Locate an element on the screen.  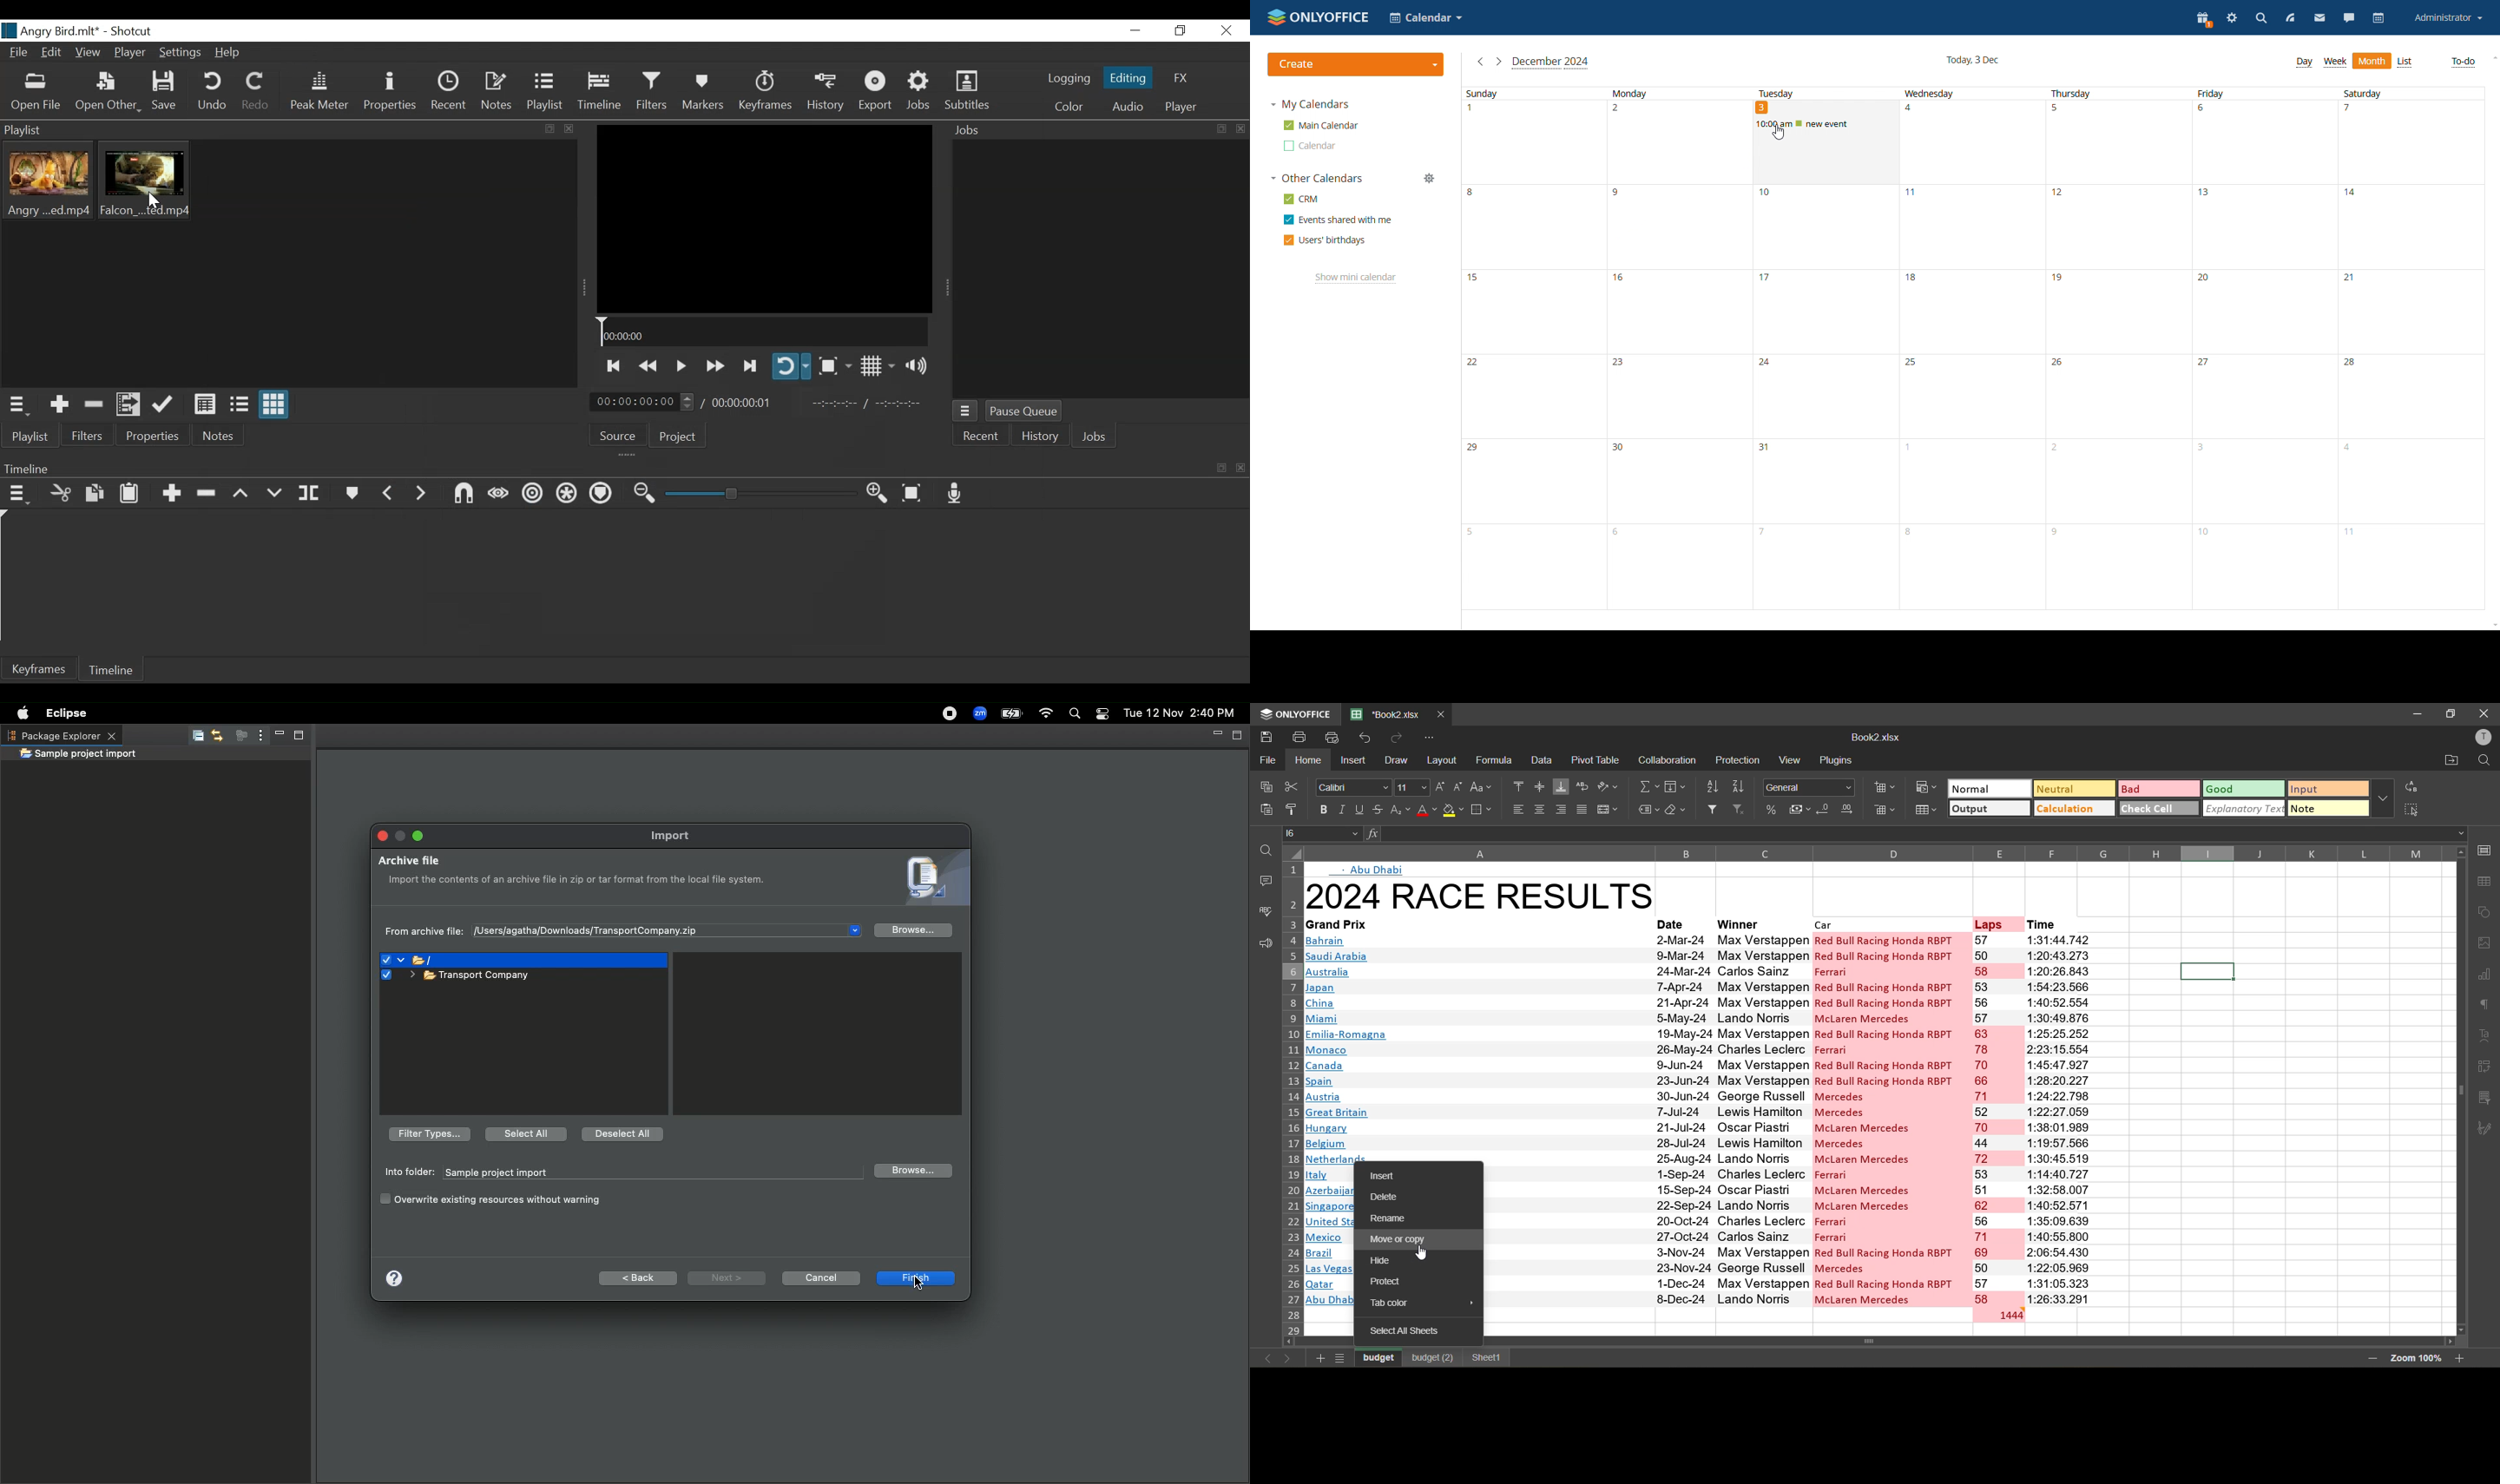
replace is located at coordinates (2410, 788).